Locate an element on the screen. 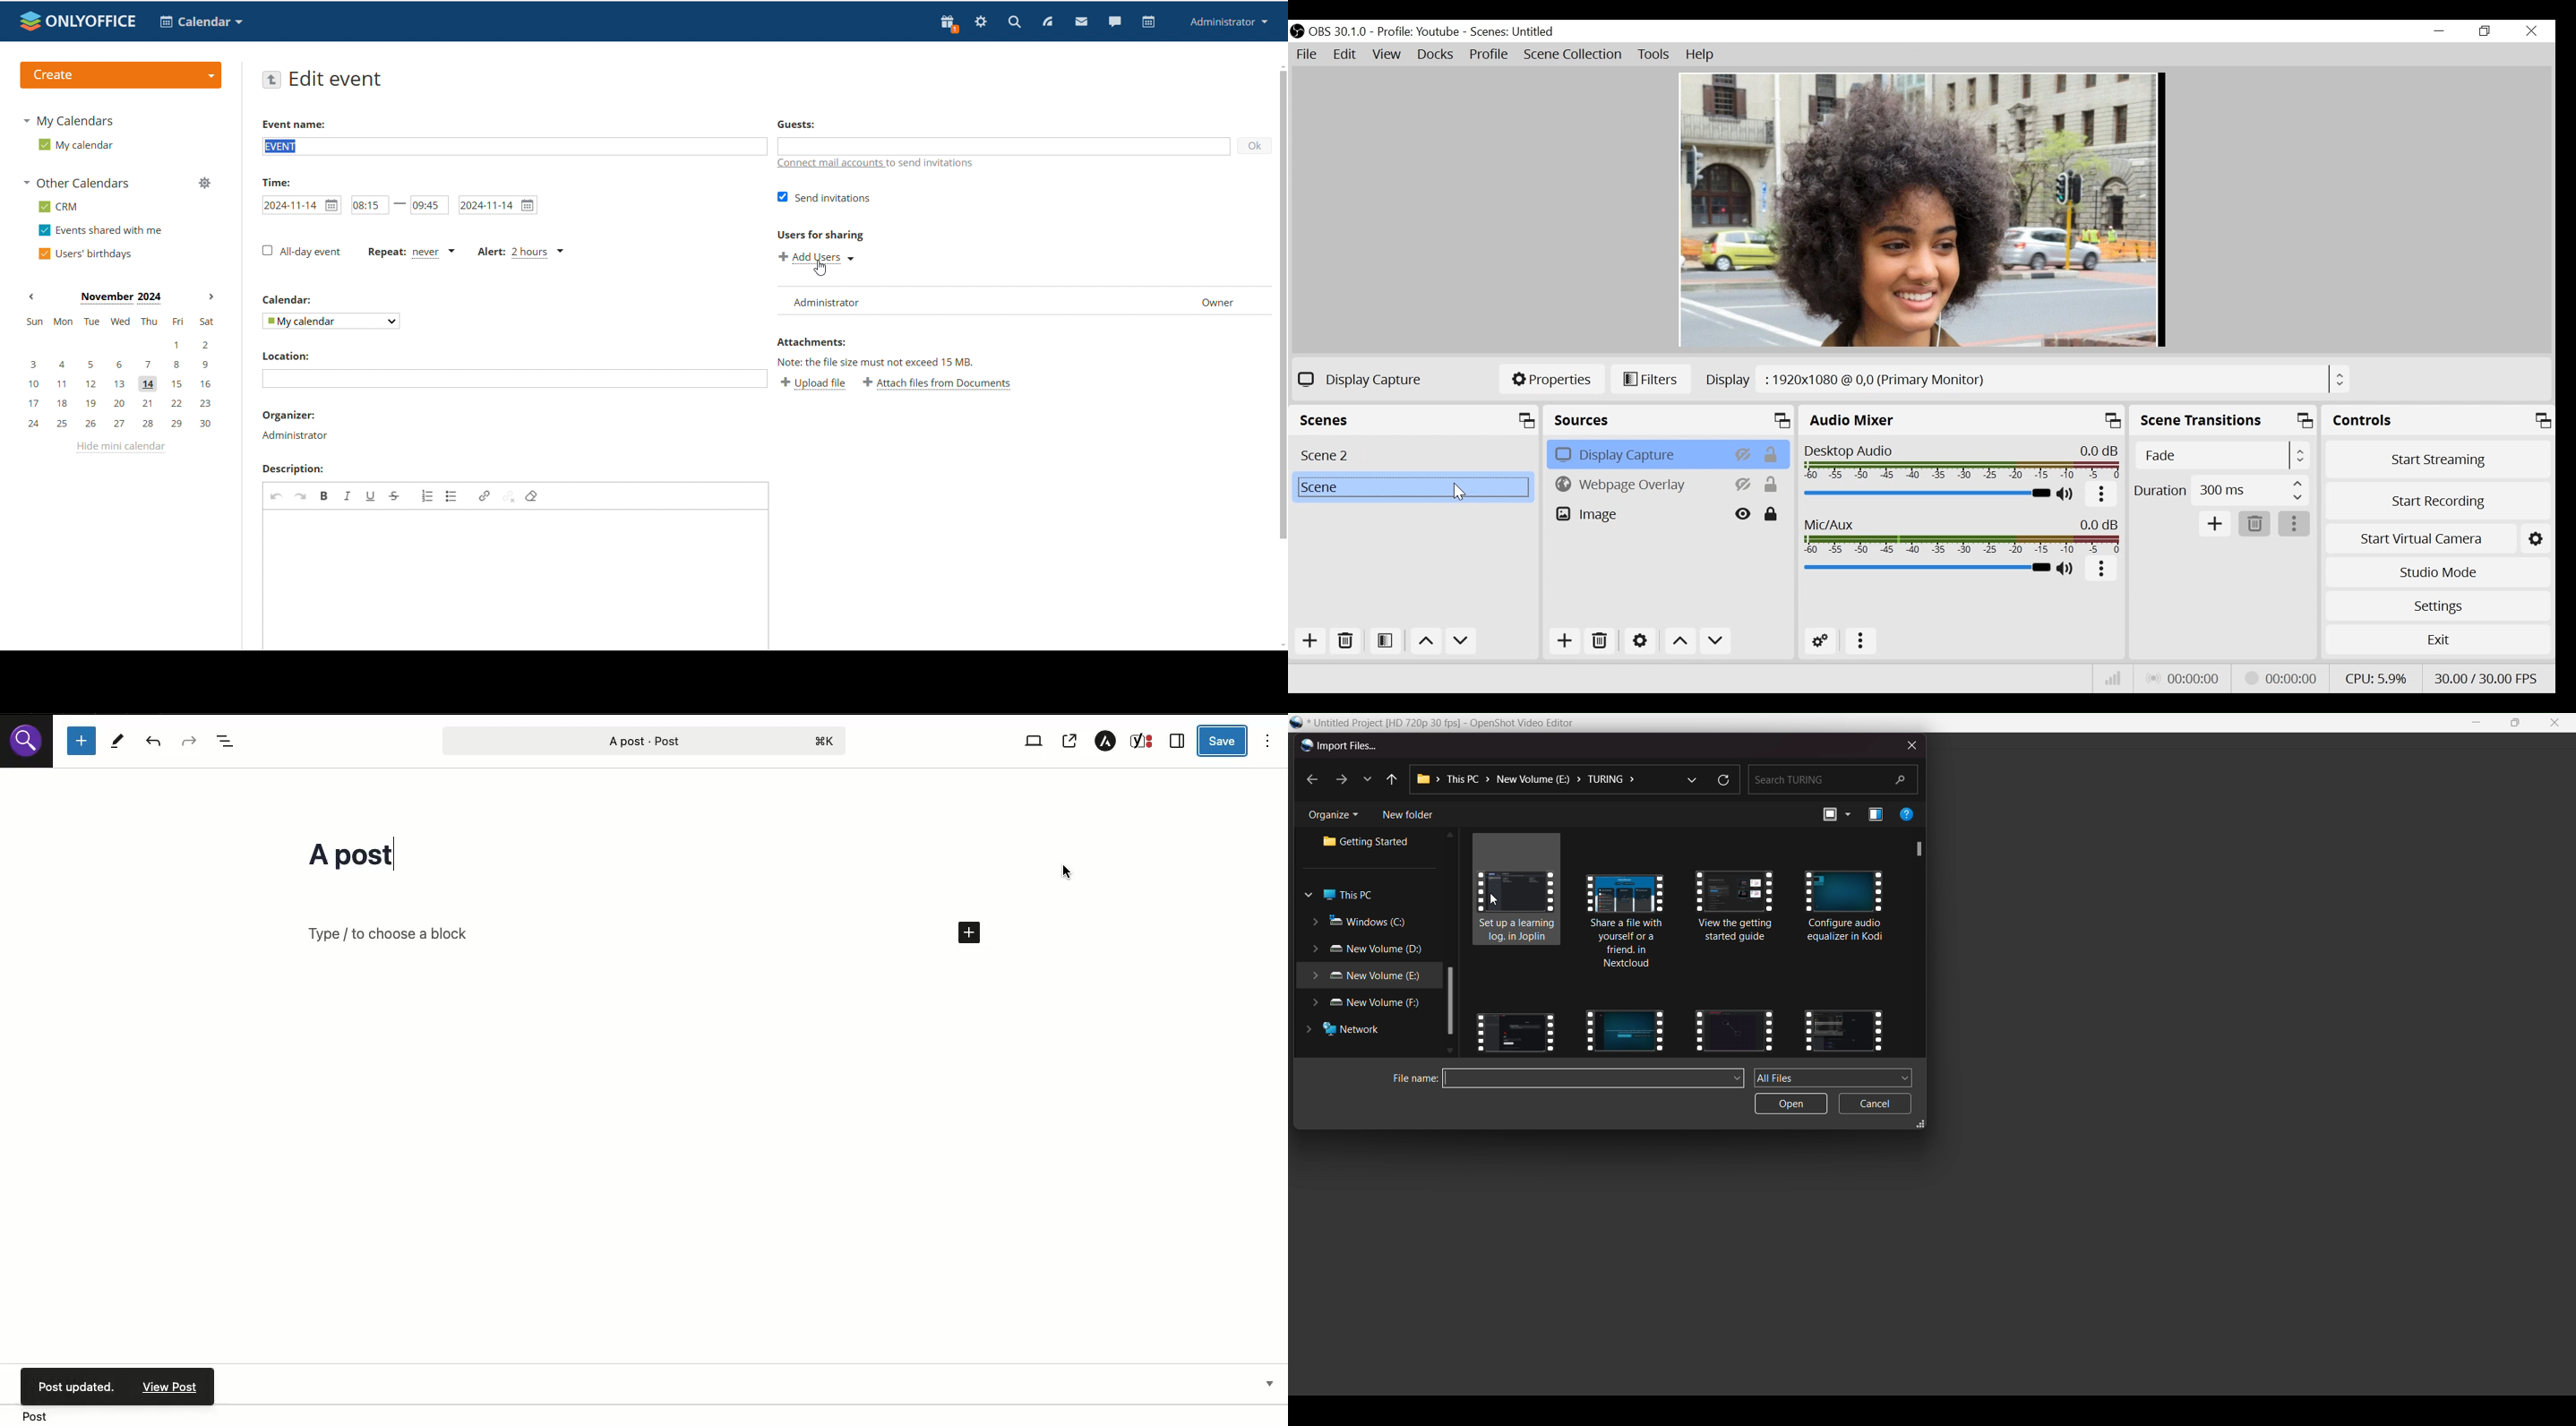  Frame Per Second is located at coordinates (2486, 677).